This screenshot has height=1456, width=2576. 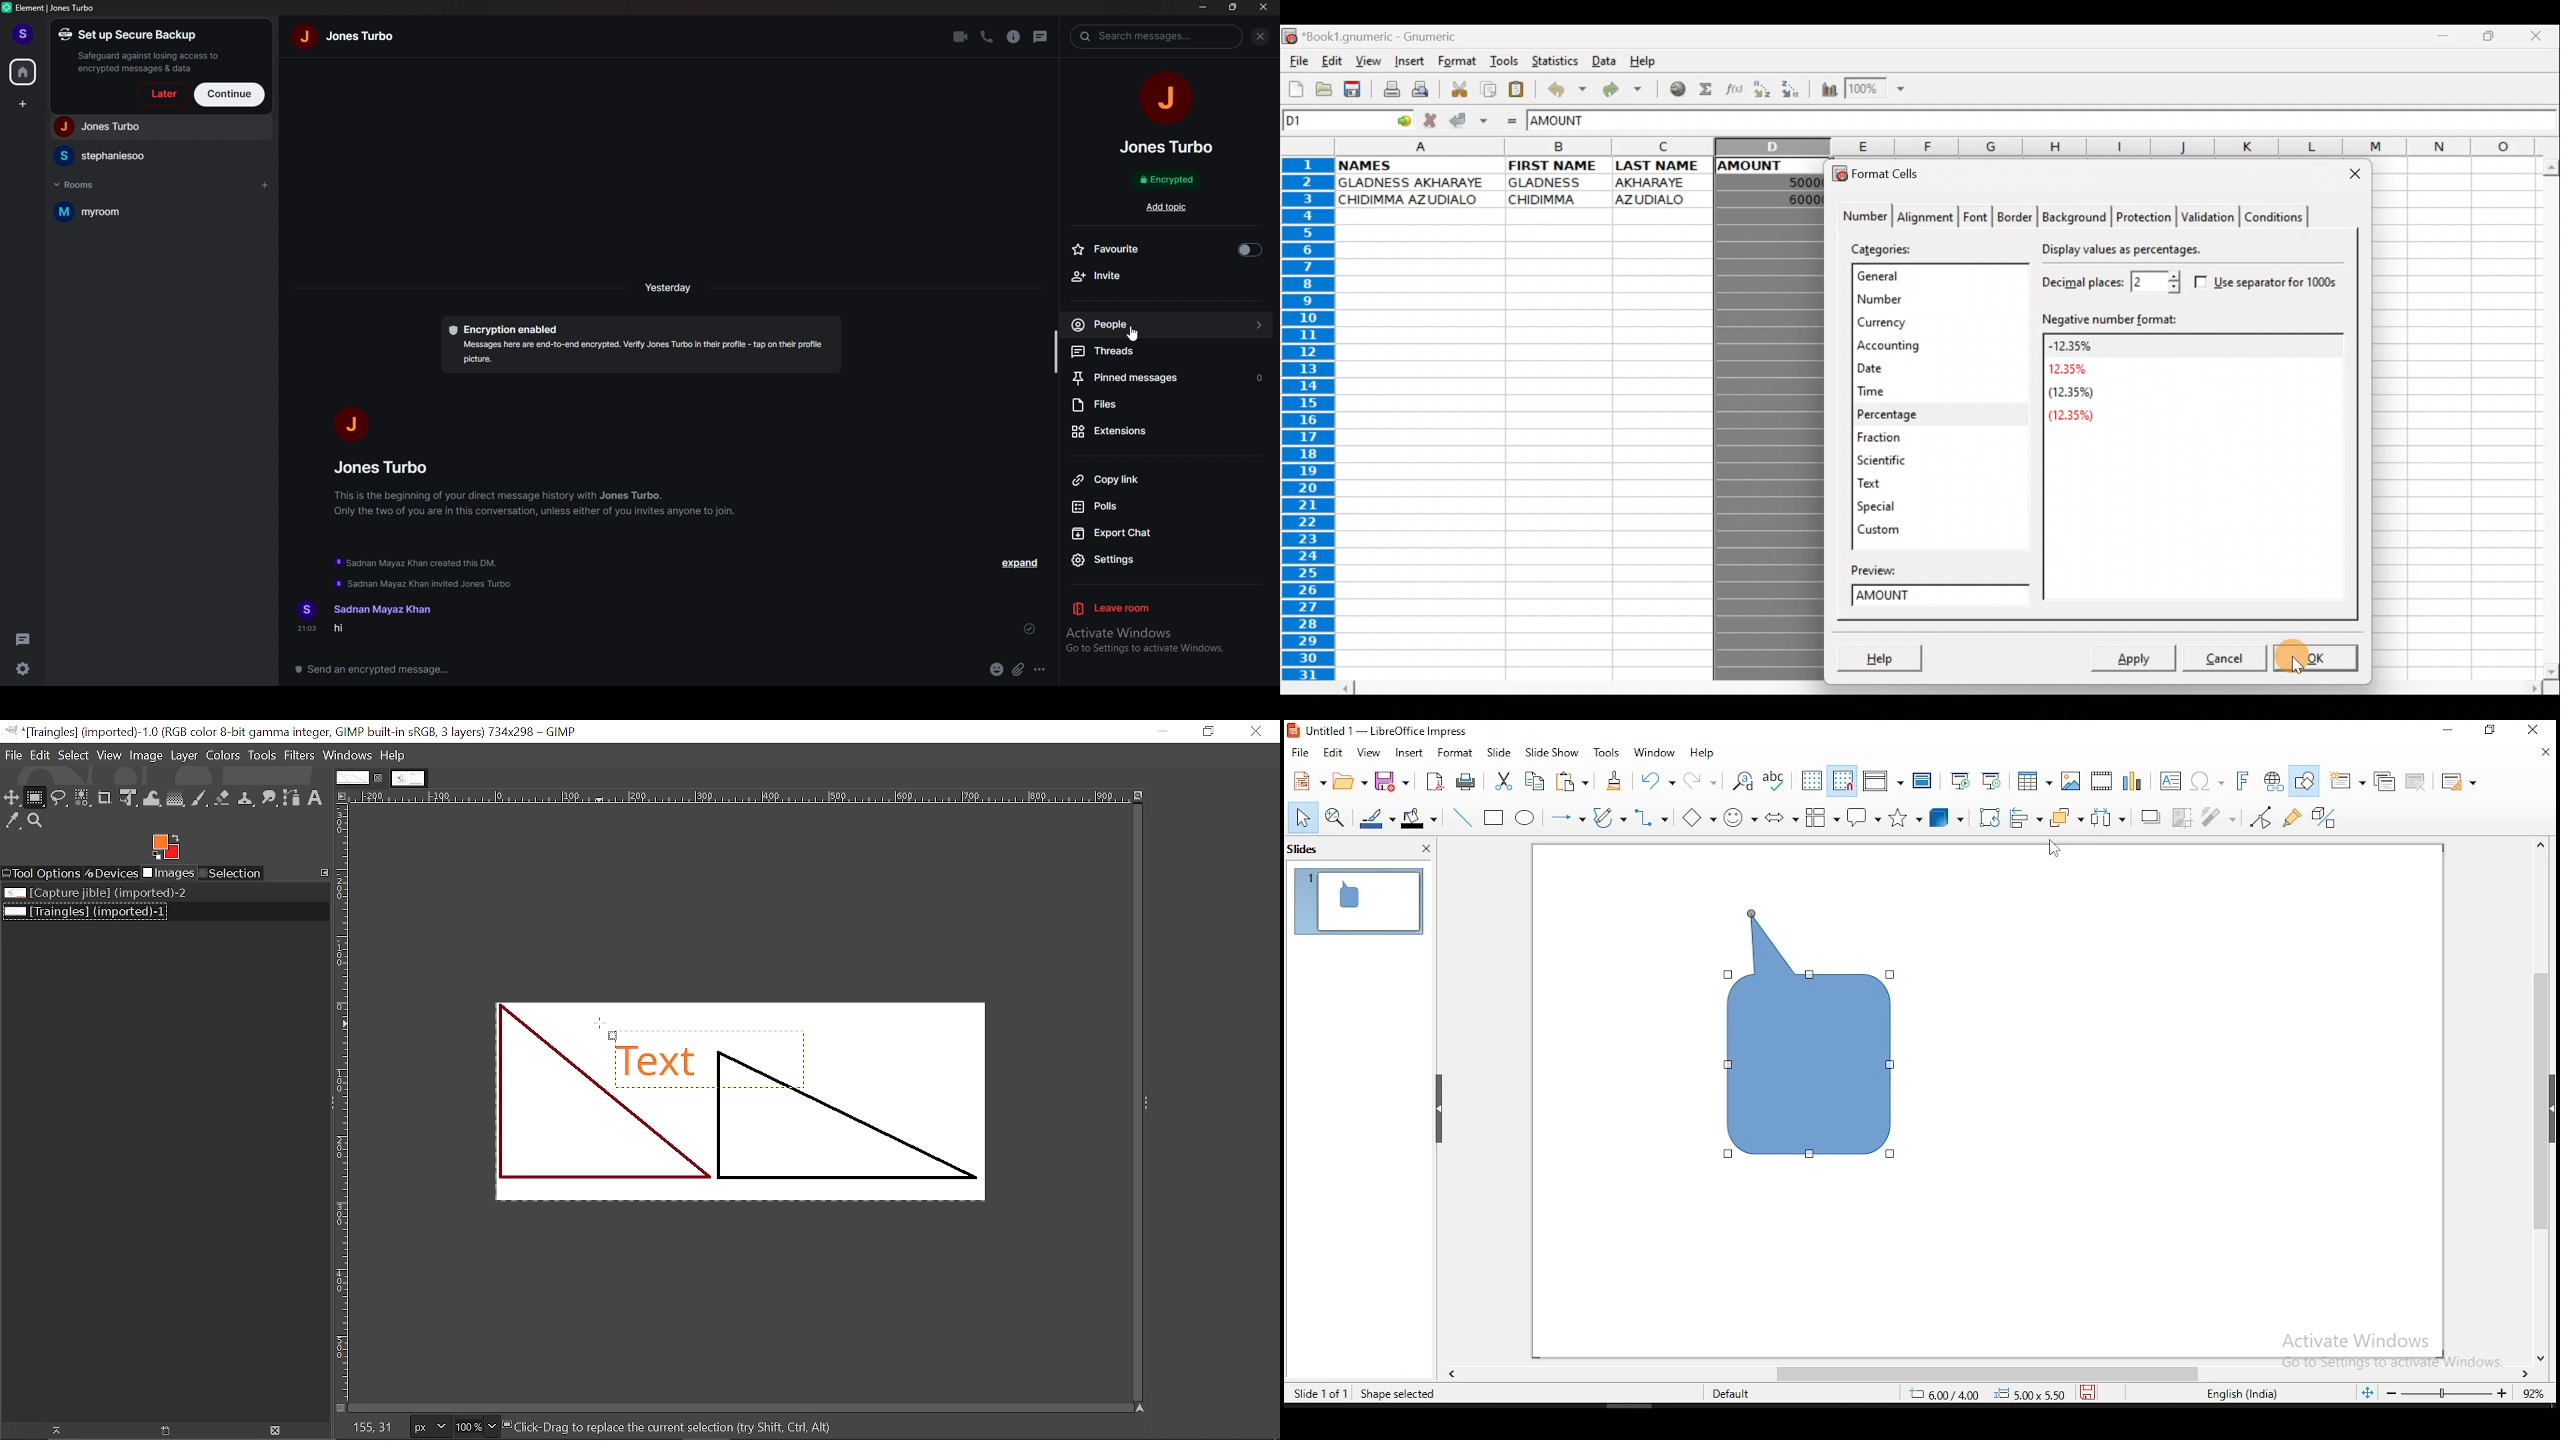 I want to click on fill color, so click(x=1417, y=819).